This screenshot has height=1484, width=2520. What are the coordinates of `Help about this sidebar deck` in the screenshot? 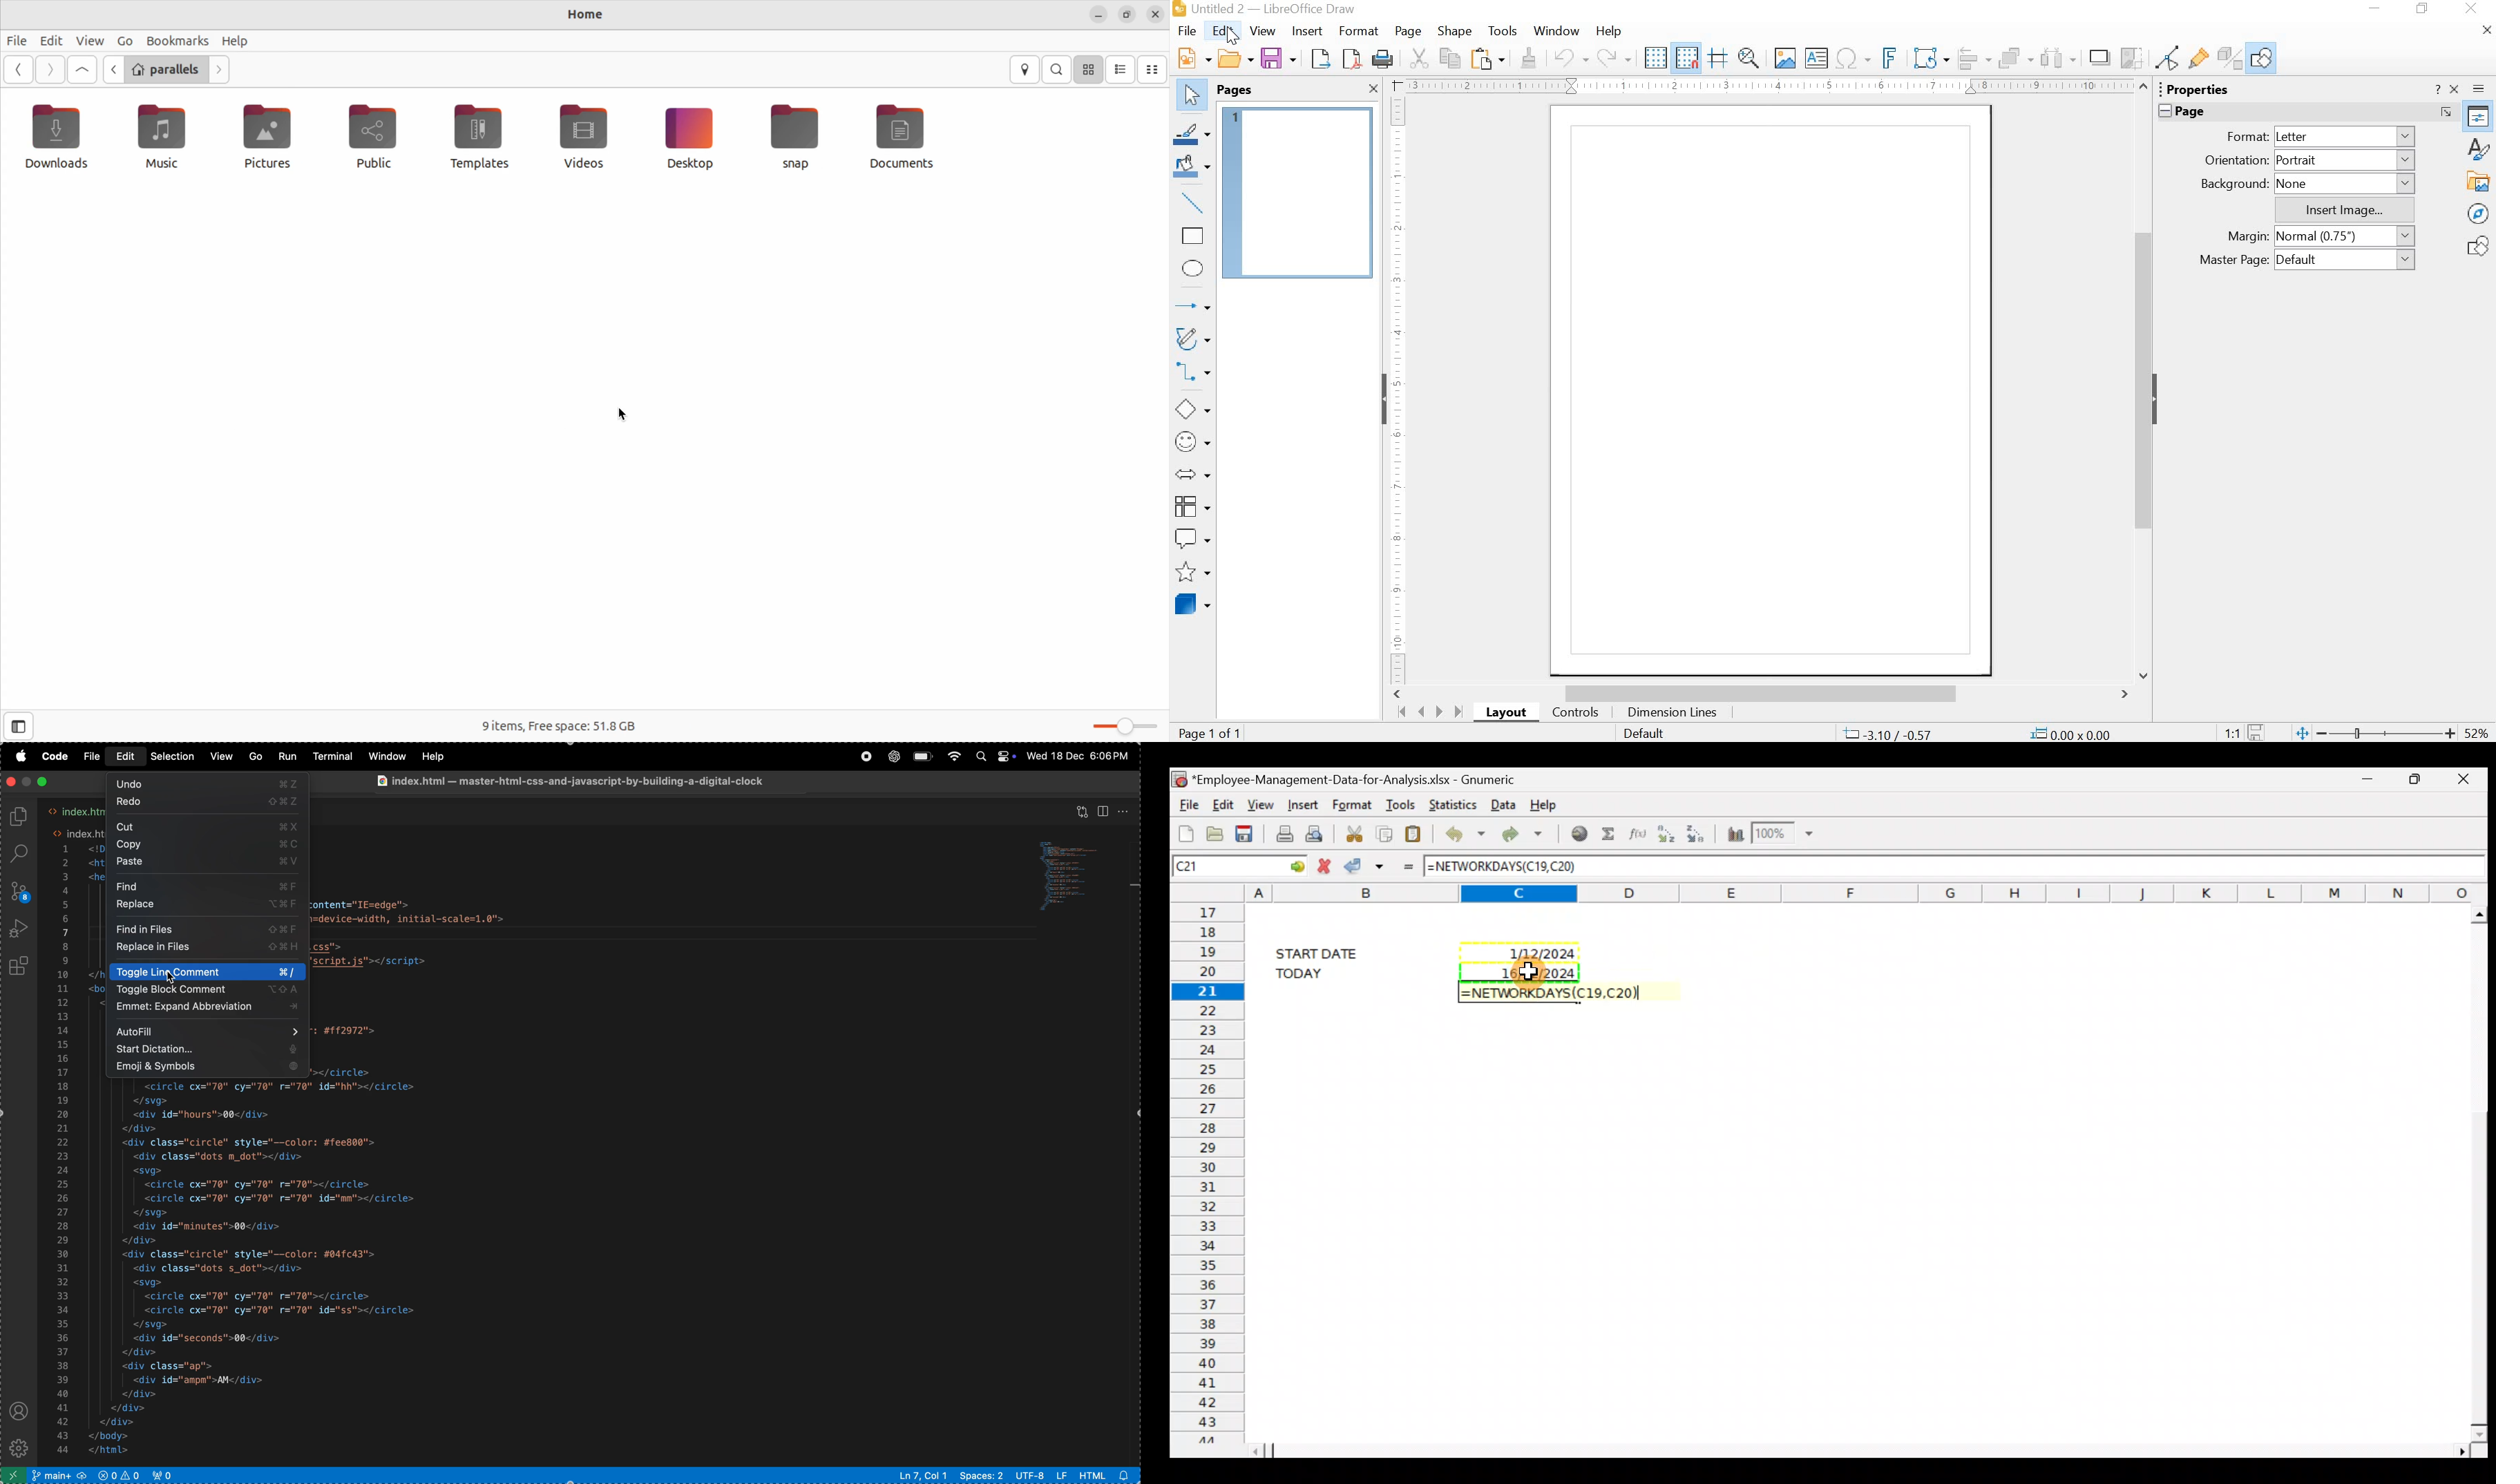 It's located at (2437, 89).